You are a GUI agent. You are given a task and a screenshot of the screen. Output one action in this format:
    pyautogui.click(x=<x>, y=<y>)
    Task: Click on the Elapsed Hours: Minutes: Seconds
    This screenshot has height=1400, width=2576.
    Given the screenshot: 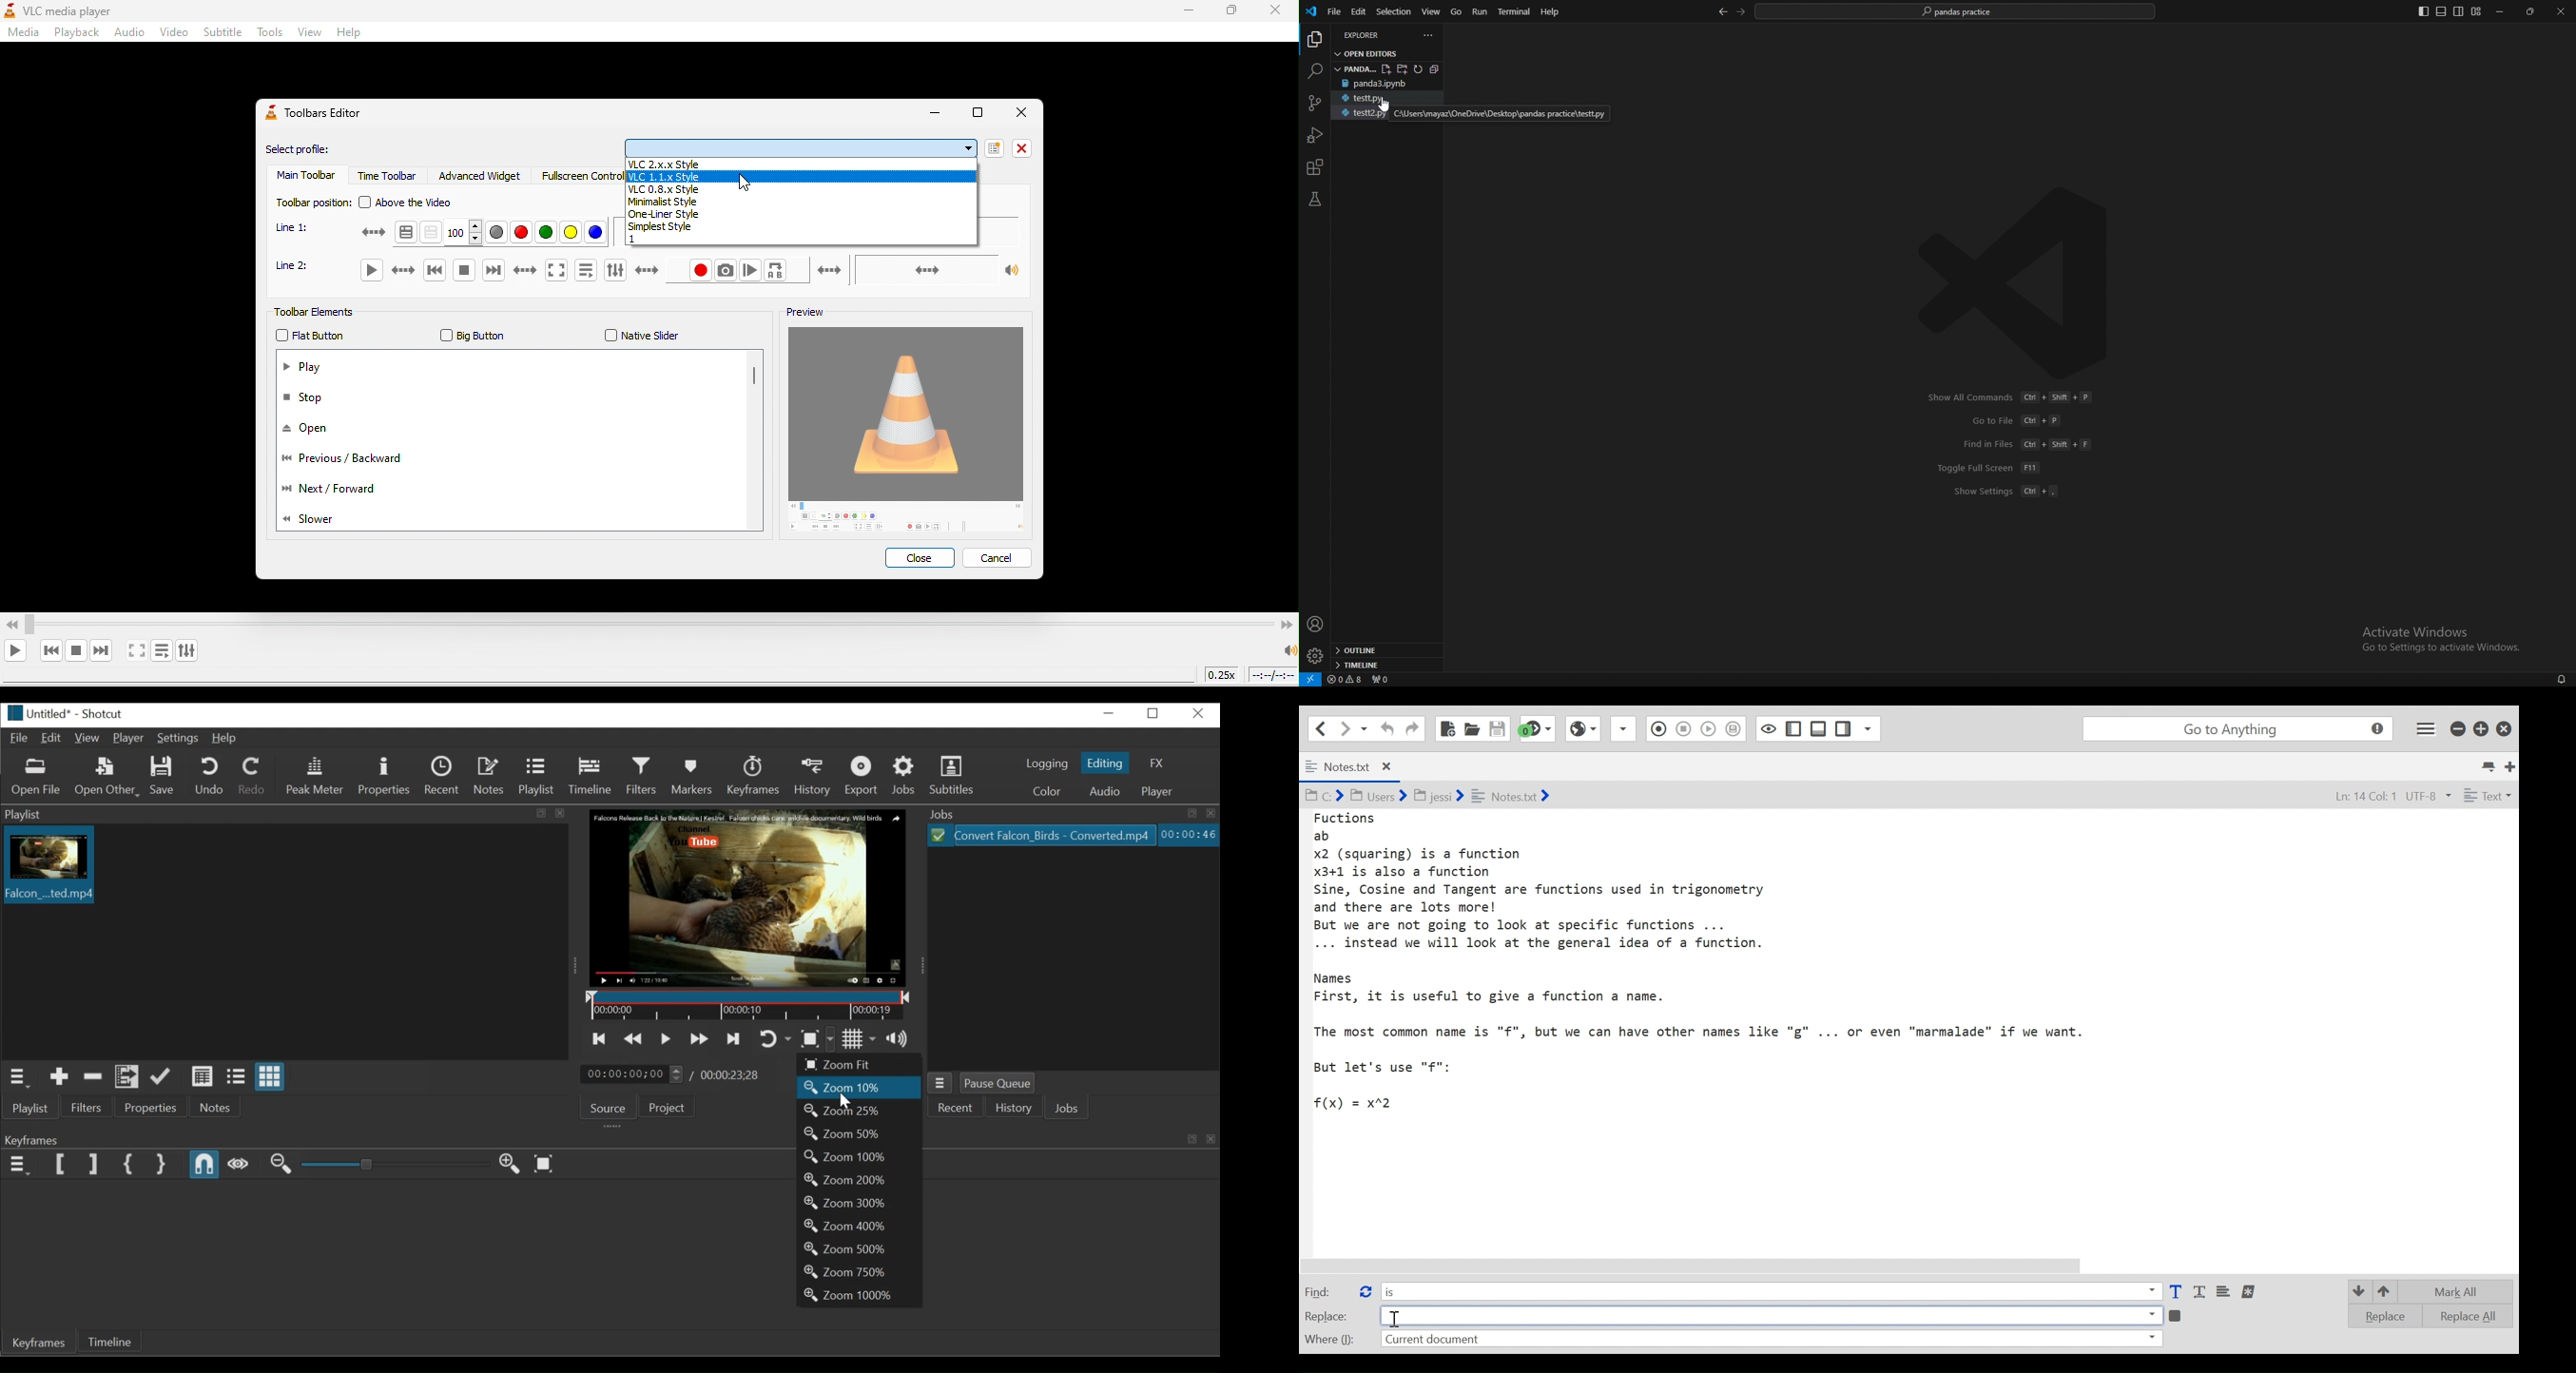 What is the action you would take?
    pyautogui.click(x=1189, y=835)
    